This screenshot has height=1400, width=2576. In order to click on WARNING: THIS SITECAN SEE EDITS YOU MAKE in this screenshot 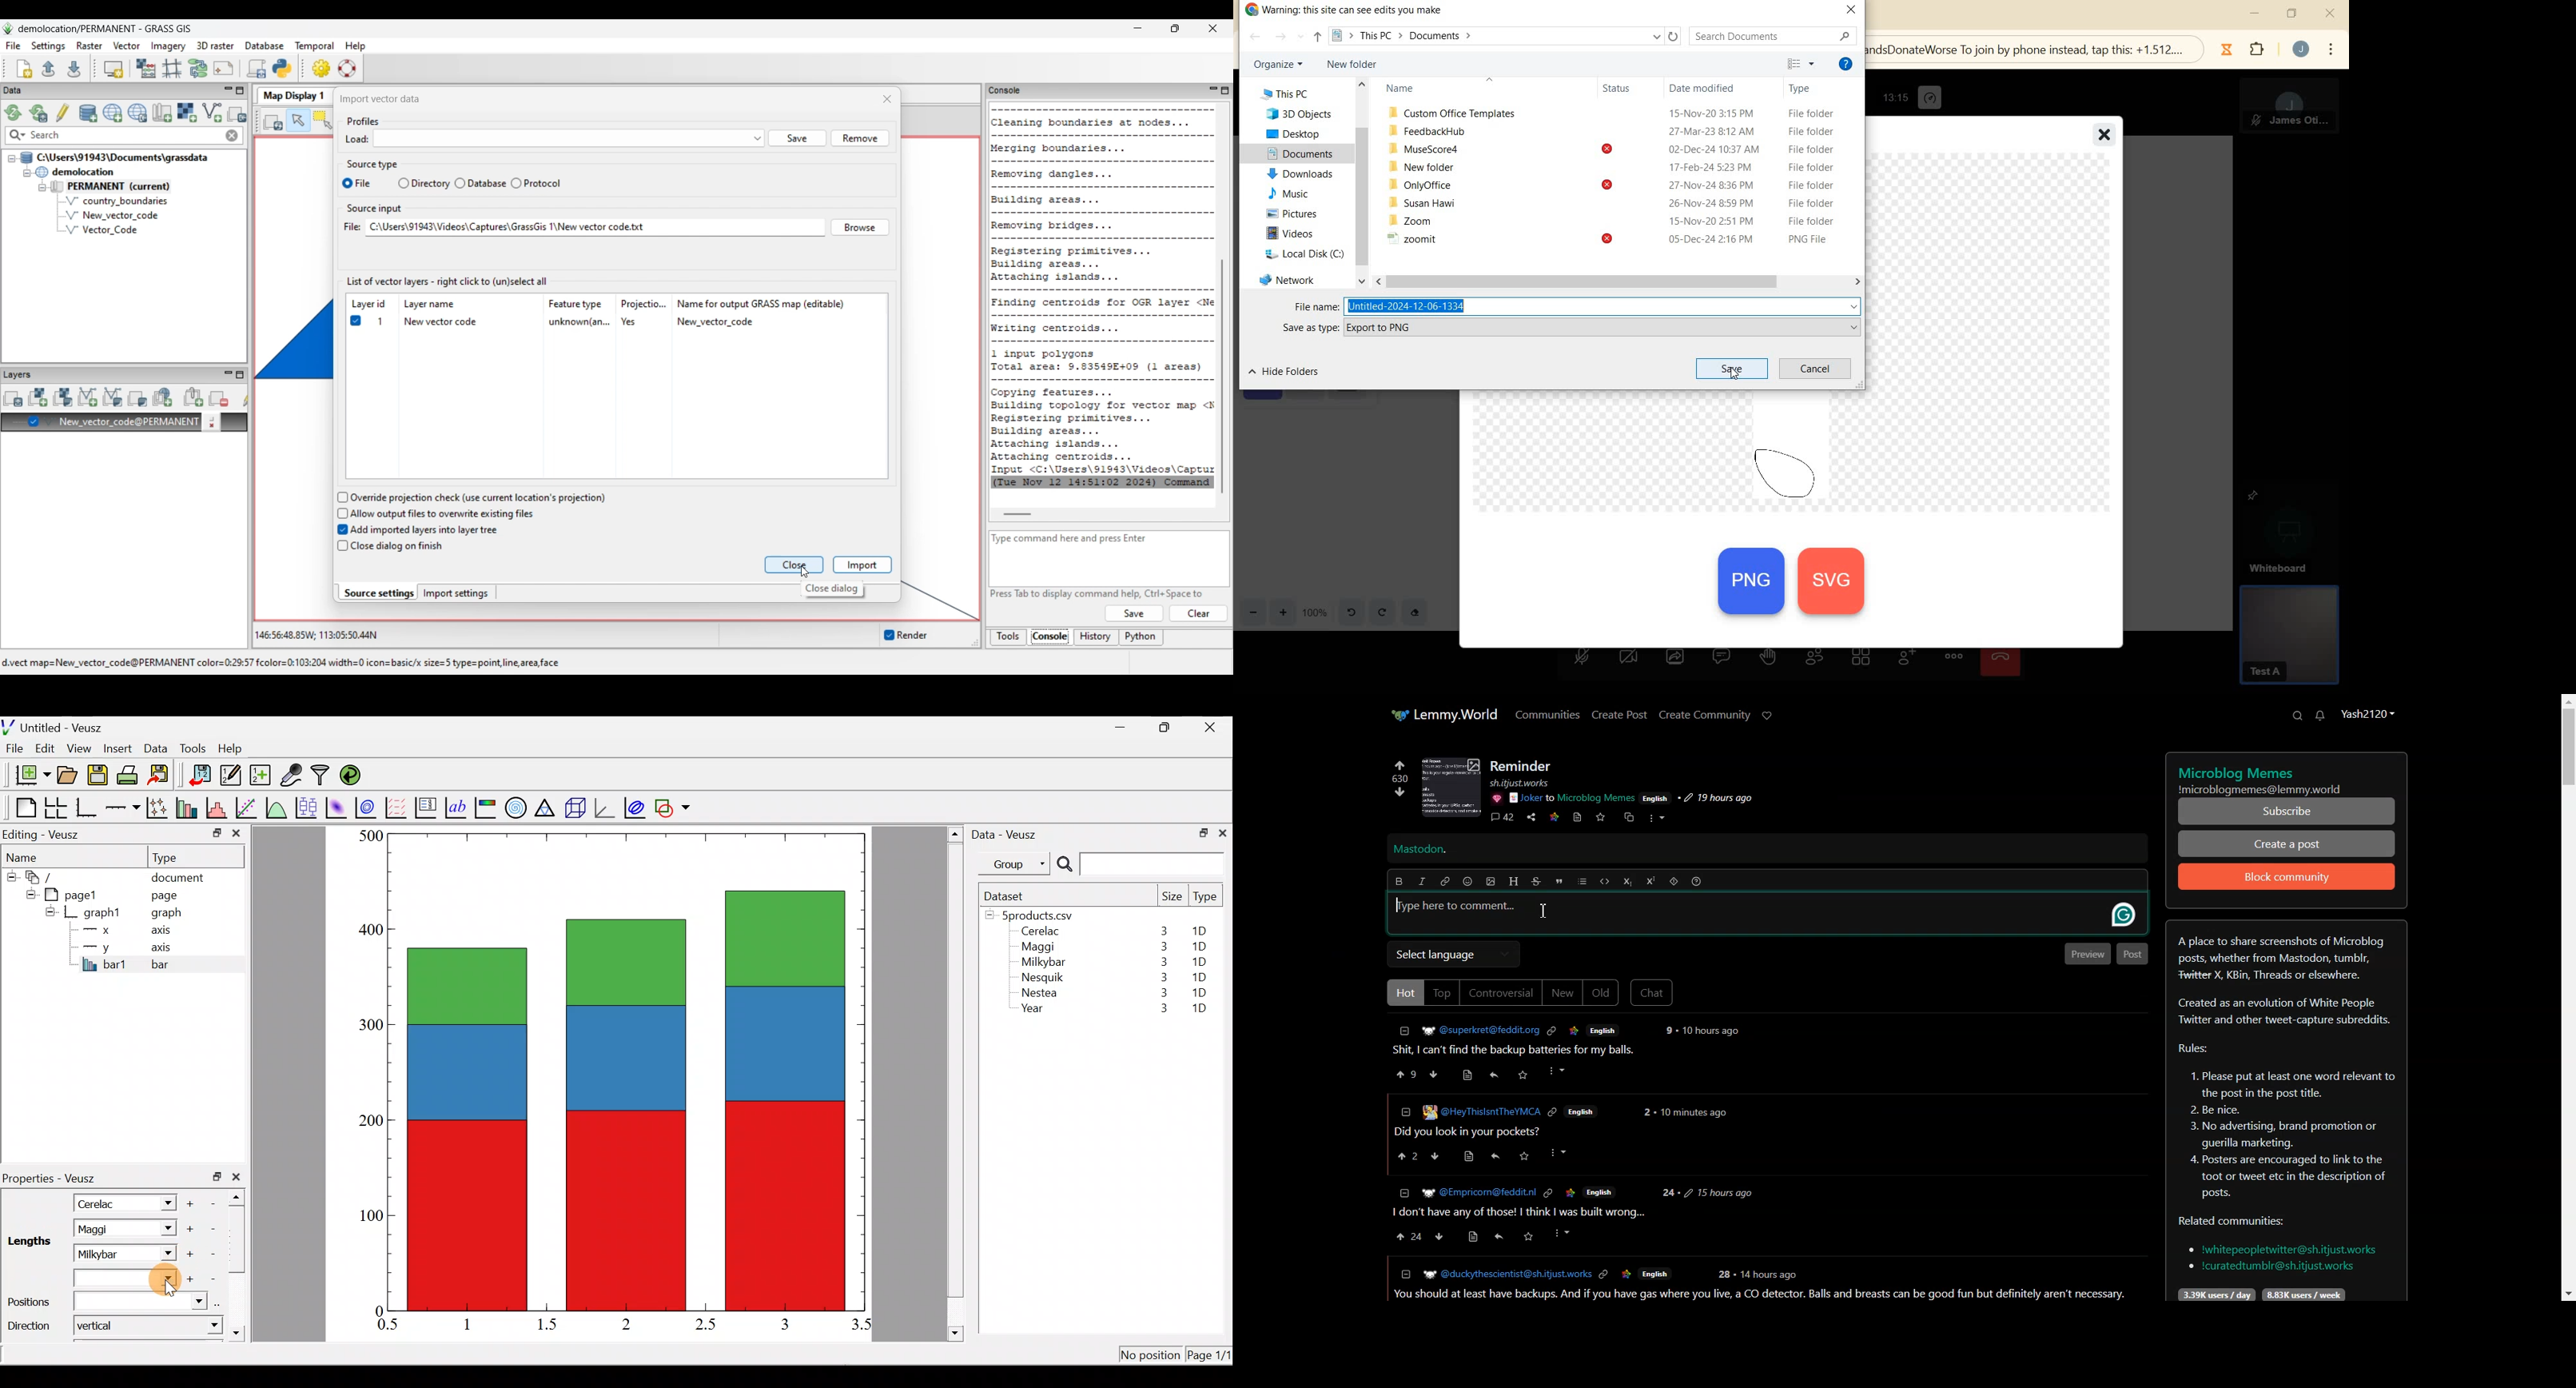, I will do `click(1346, 10)`.